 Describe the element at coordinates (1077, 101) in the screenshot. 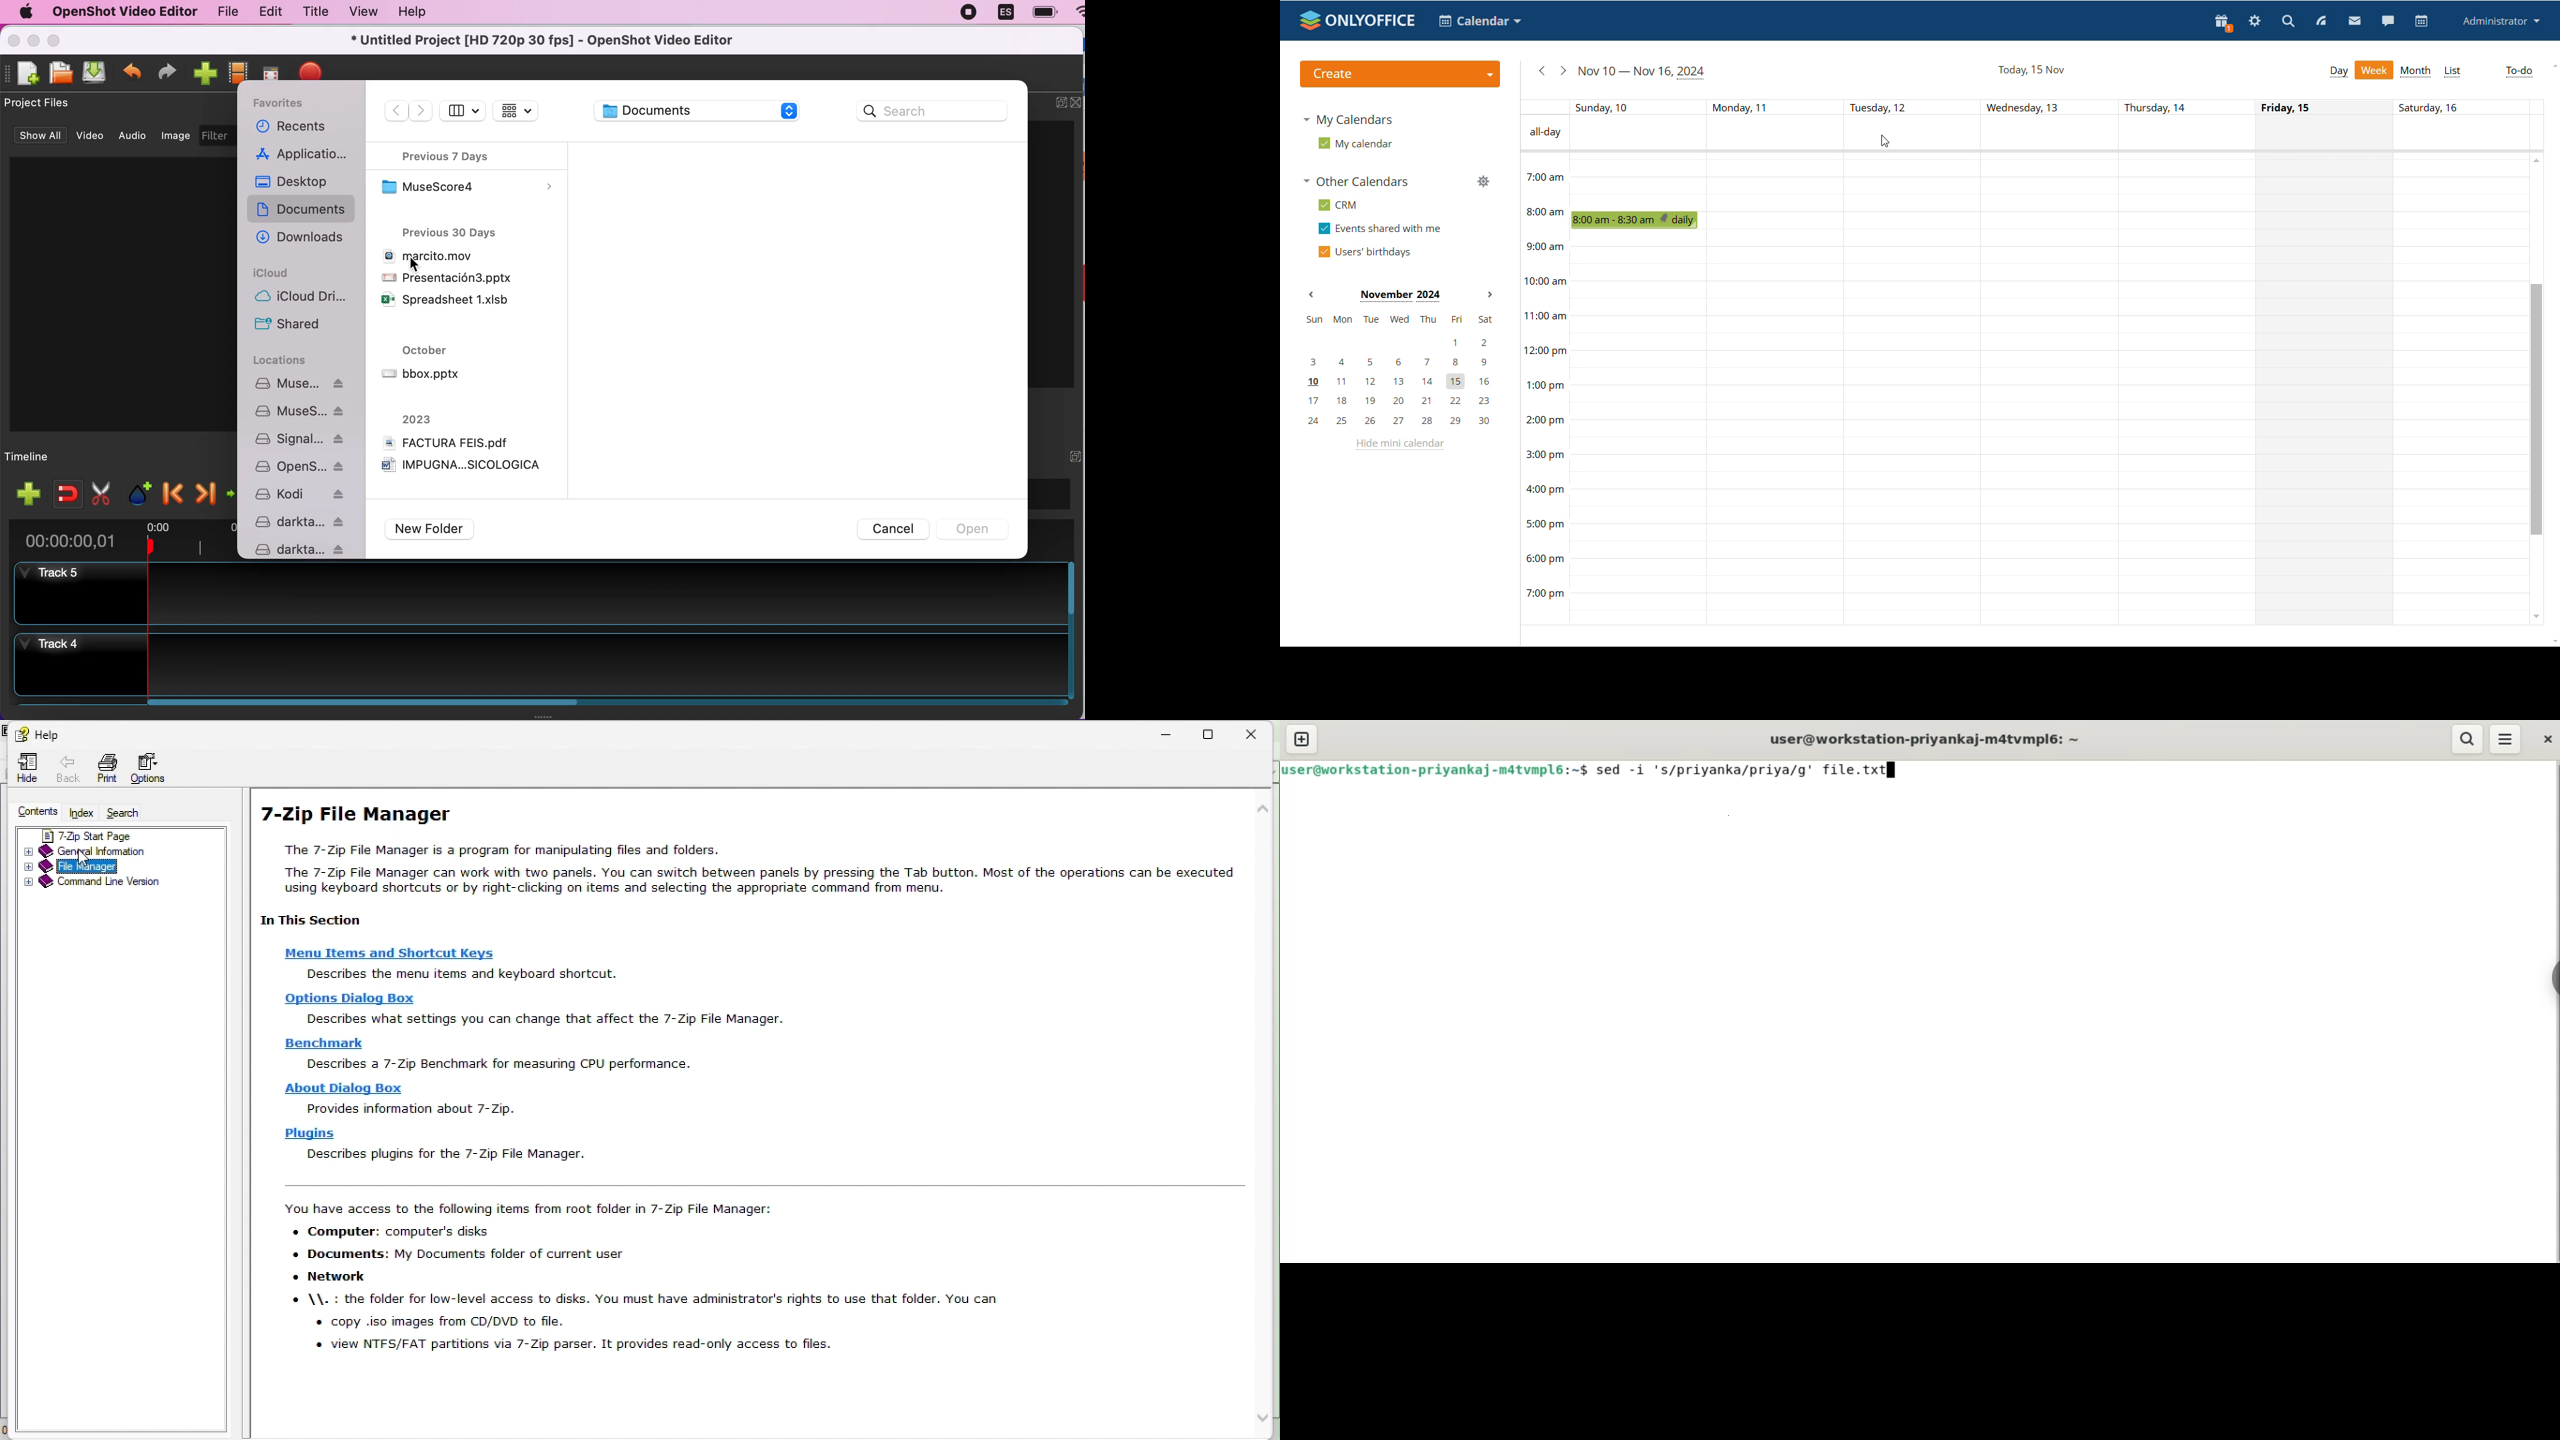

I see `close` at that location.